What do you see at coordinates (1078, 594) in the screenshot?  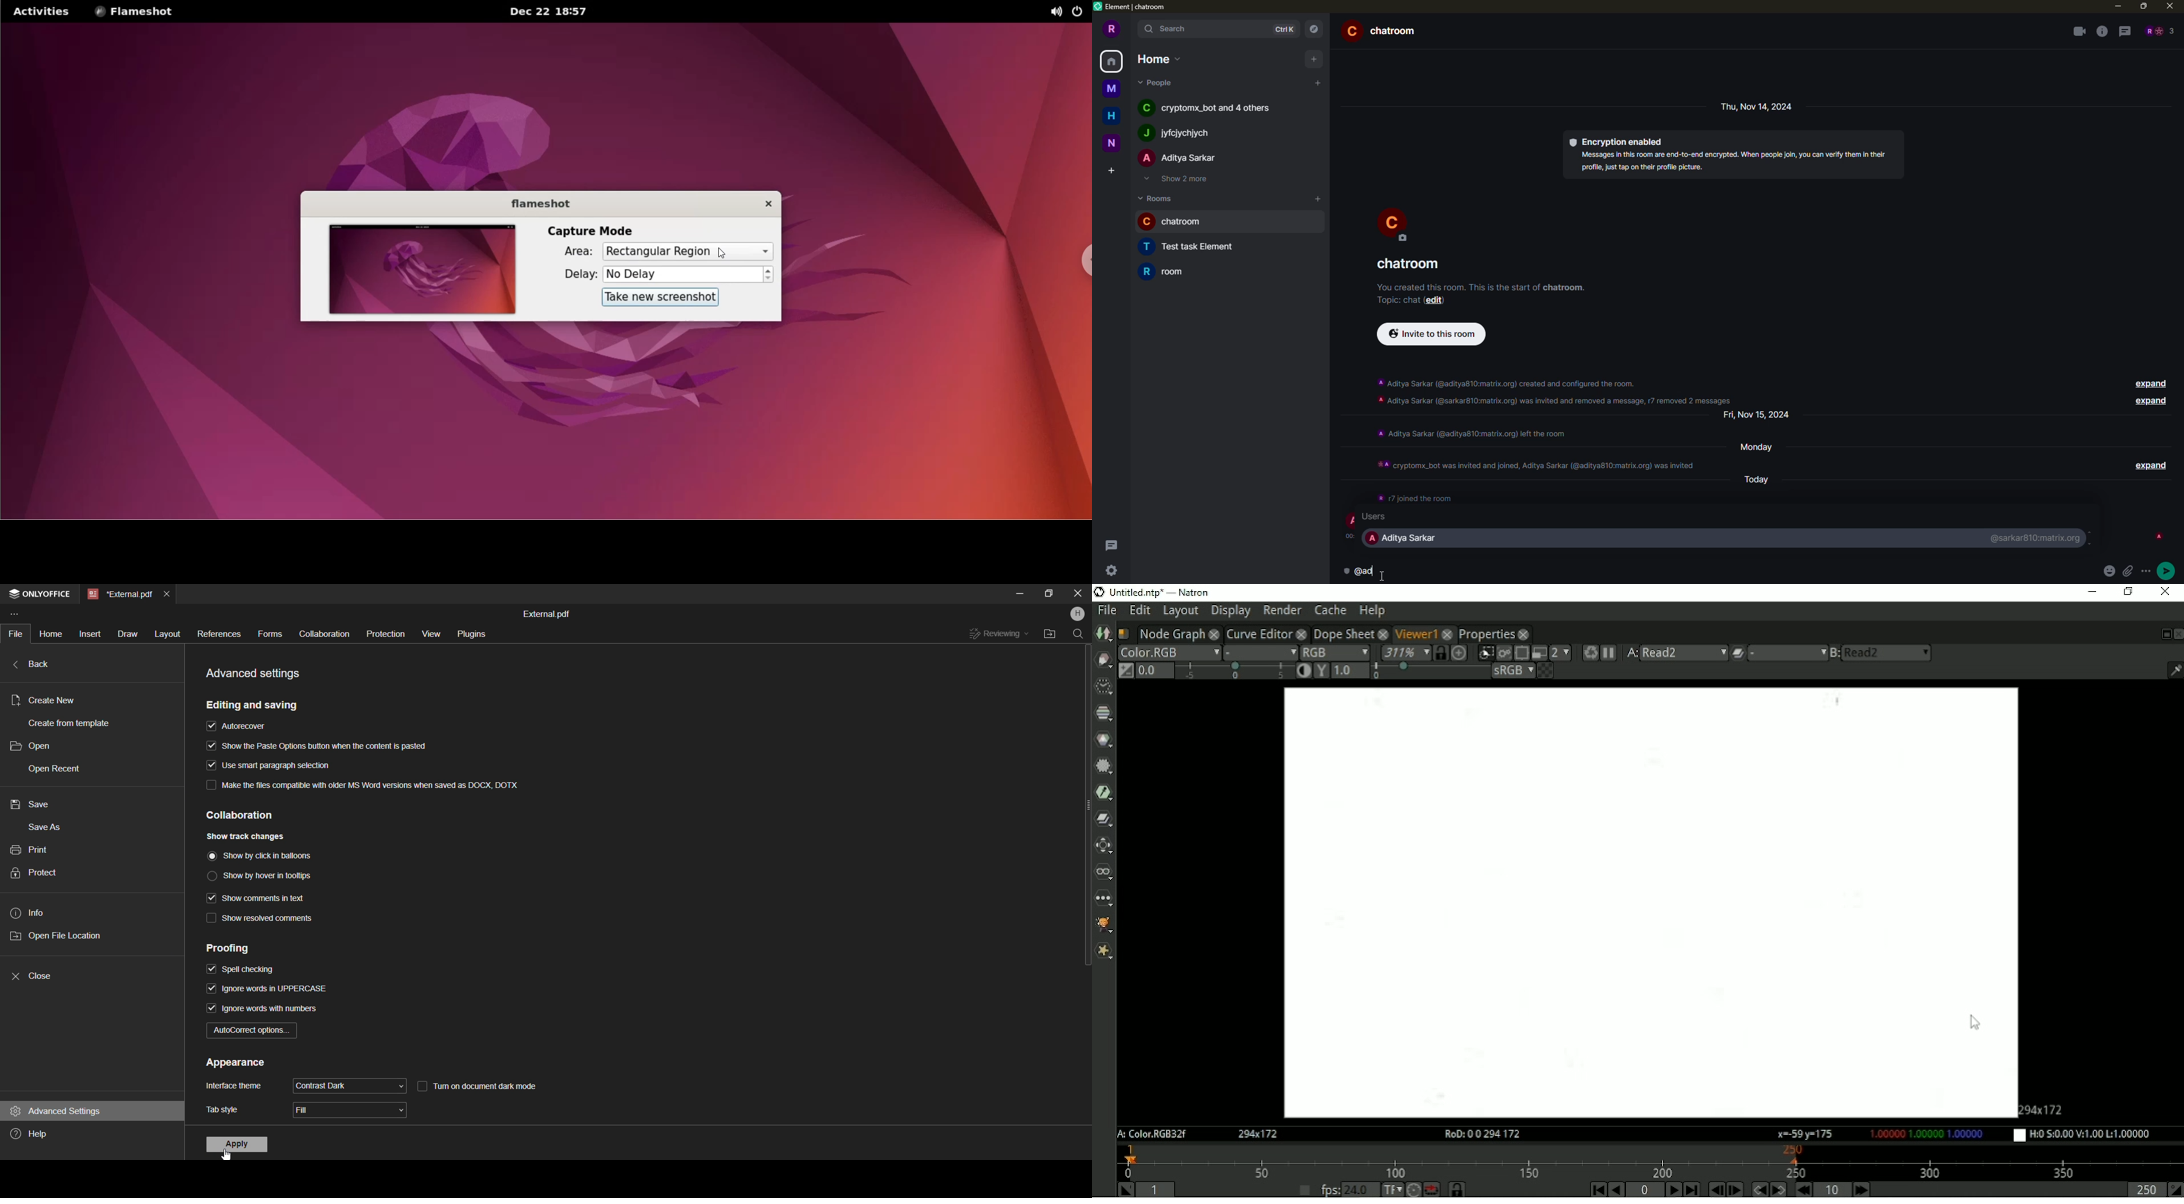 I see `Close` at bounding box center [1078, 594].